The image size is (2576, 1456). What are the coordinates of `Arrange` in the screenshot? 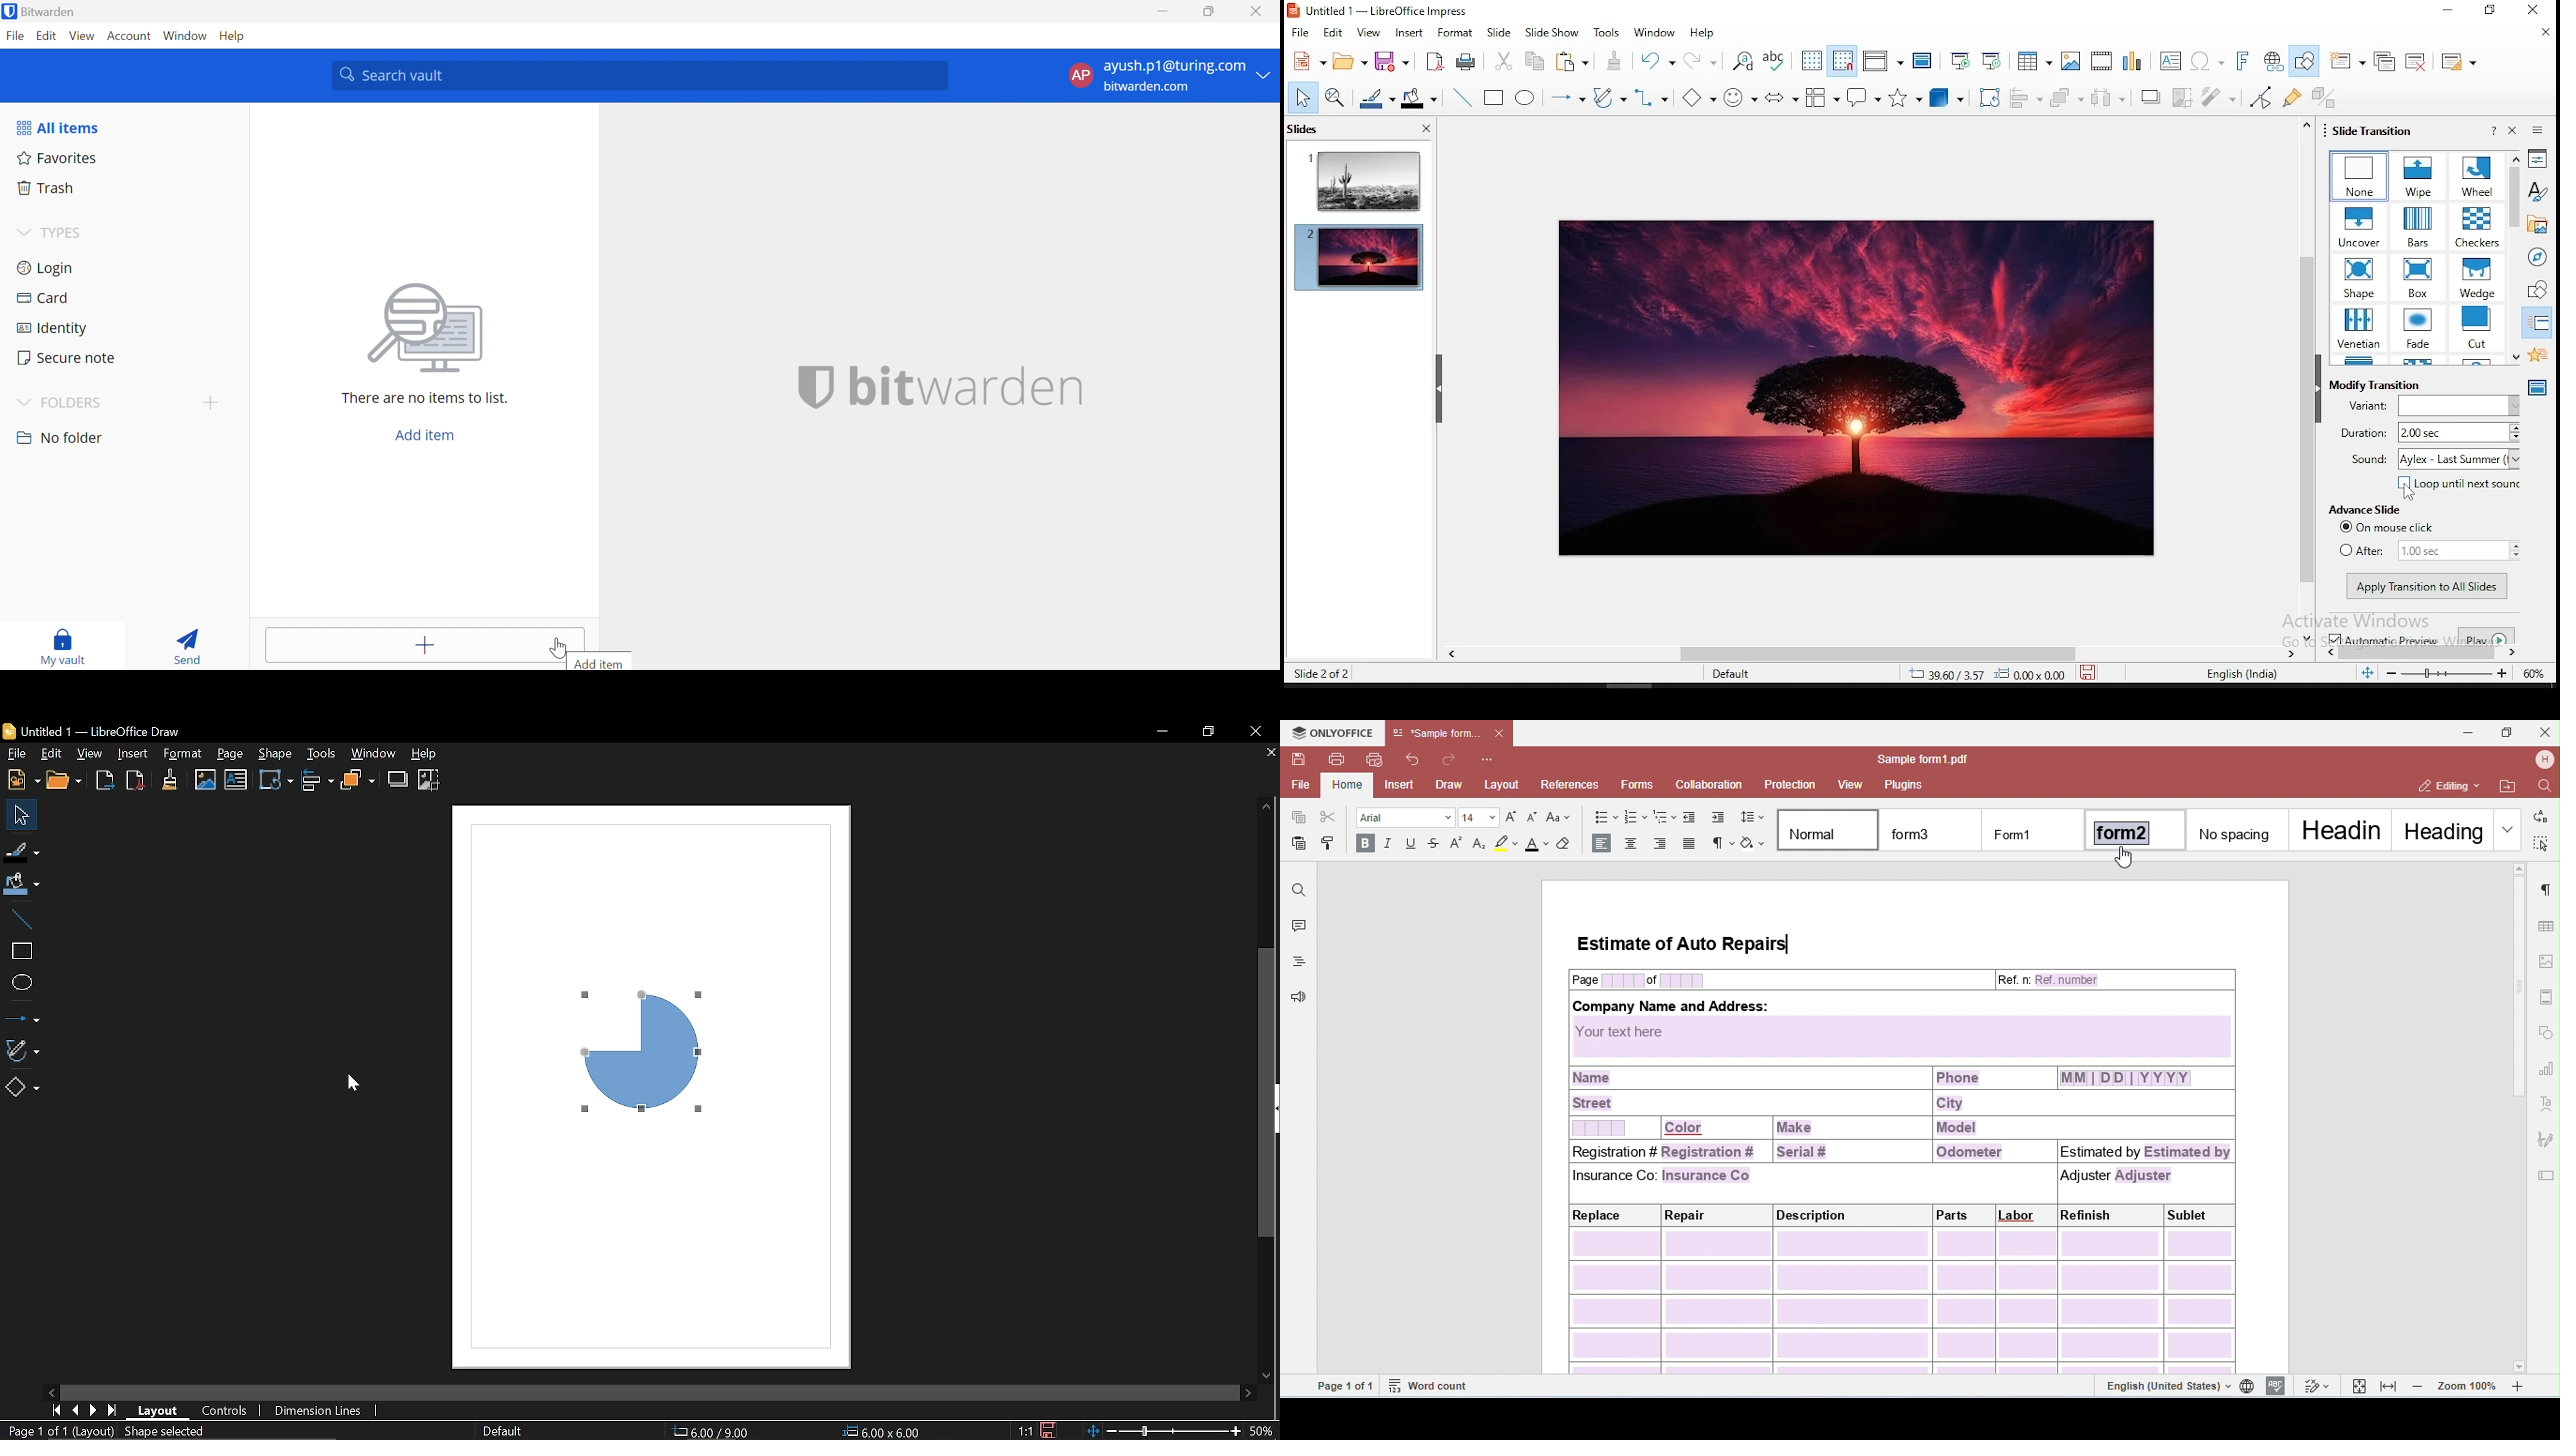 It's located at (358, 780).